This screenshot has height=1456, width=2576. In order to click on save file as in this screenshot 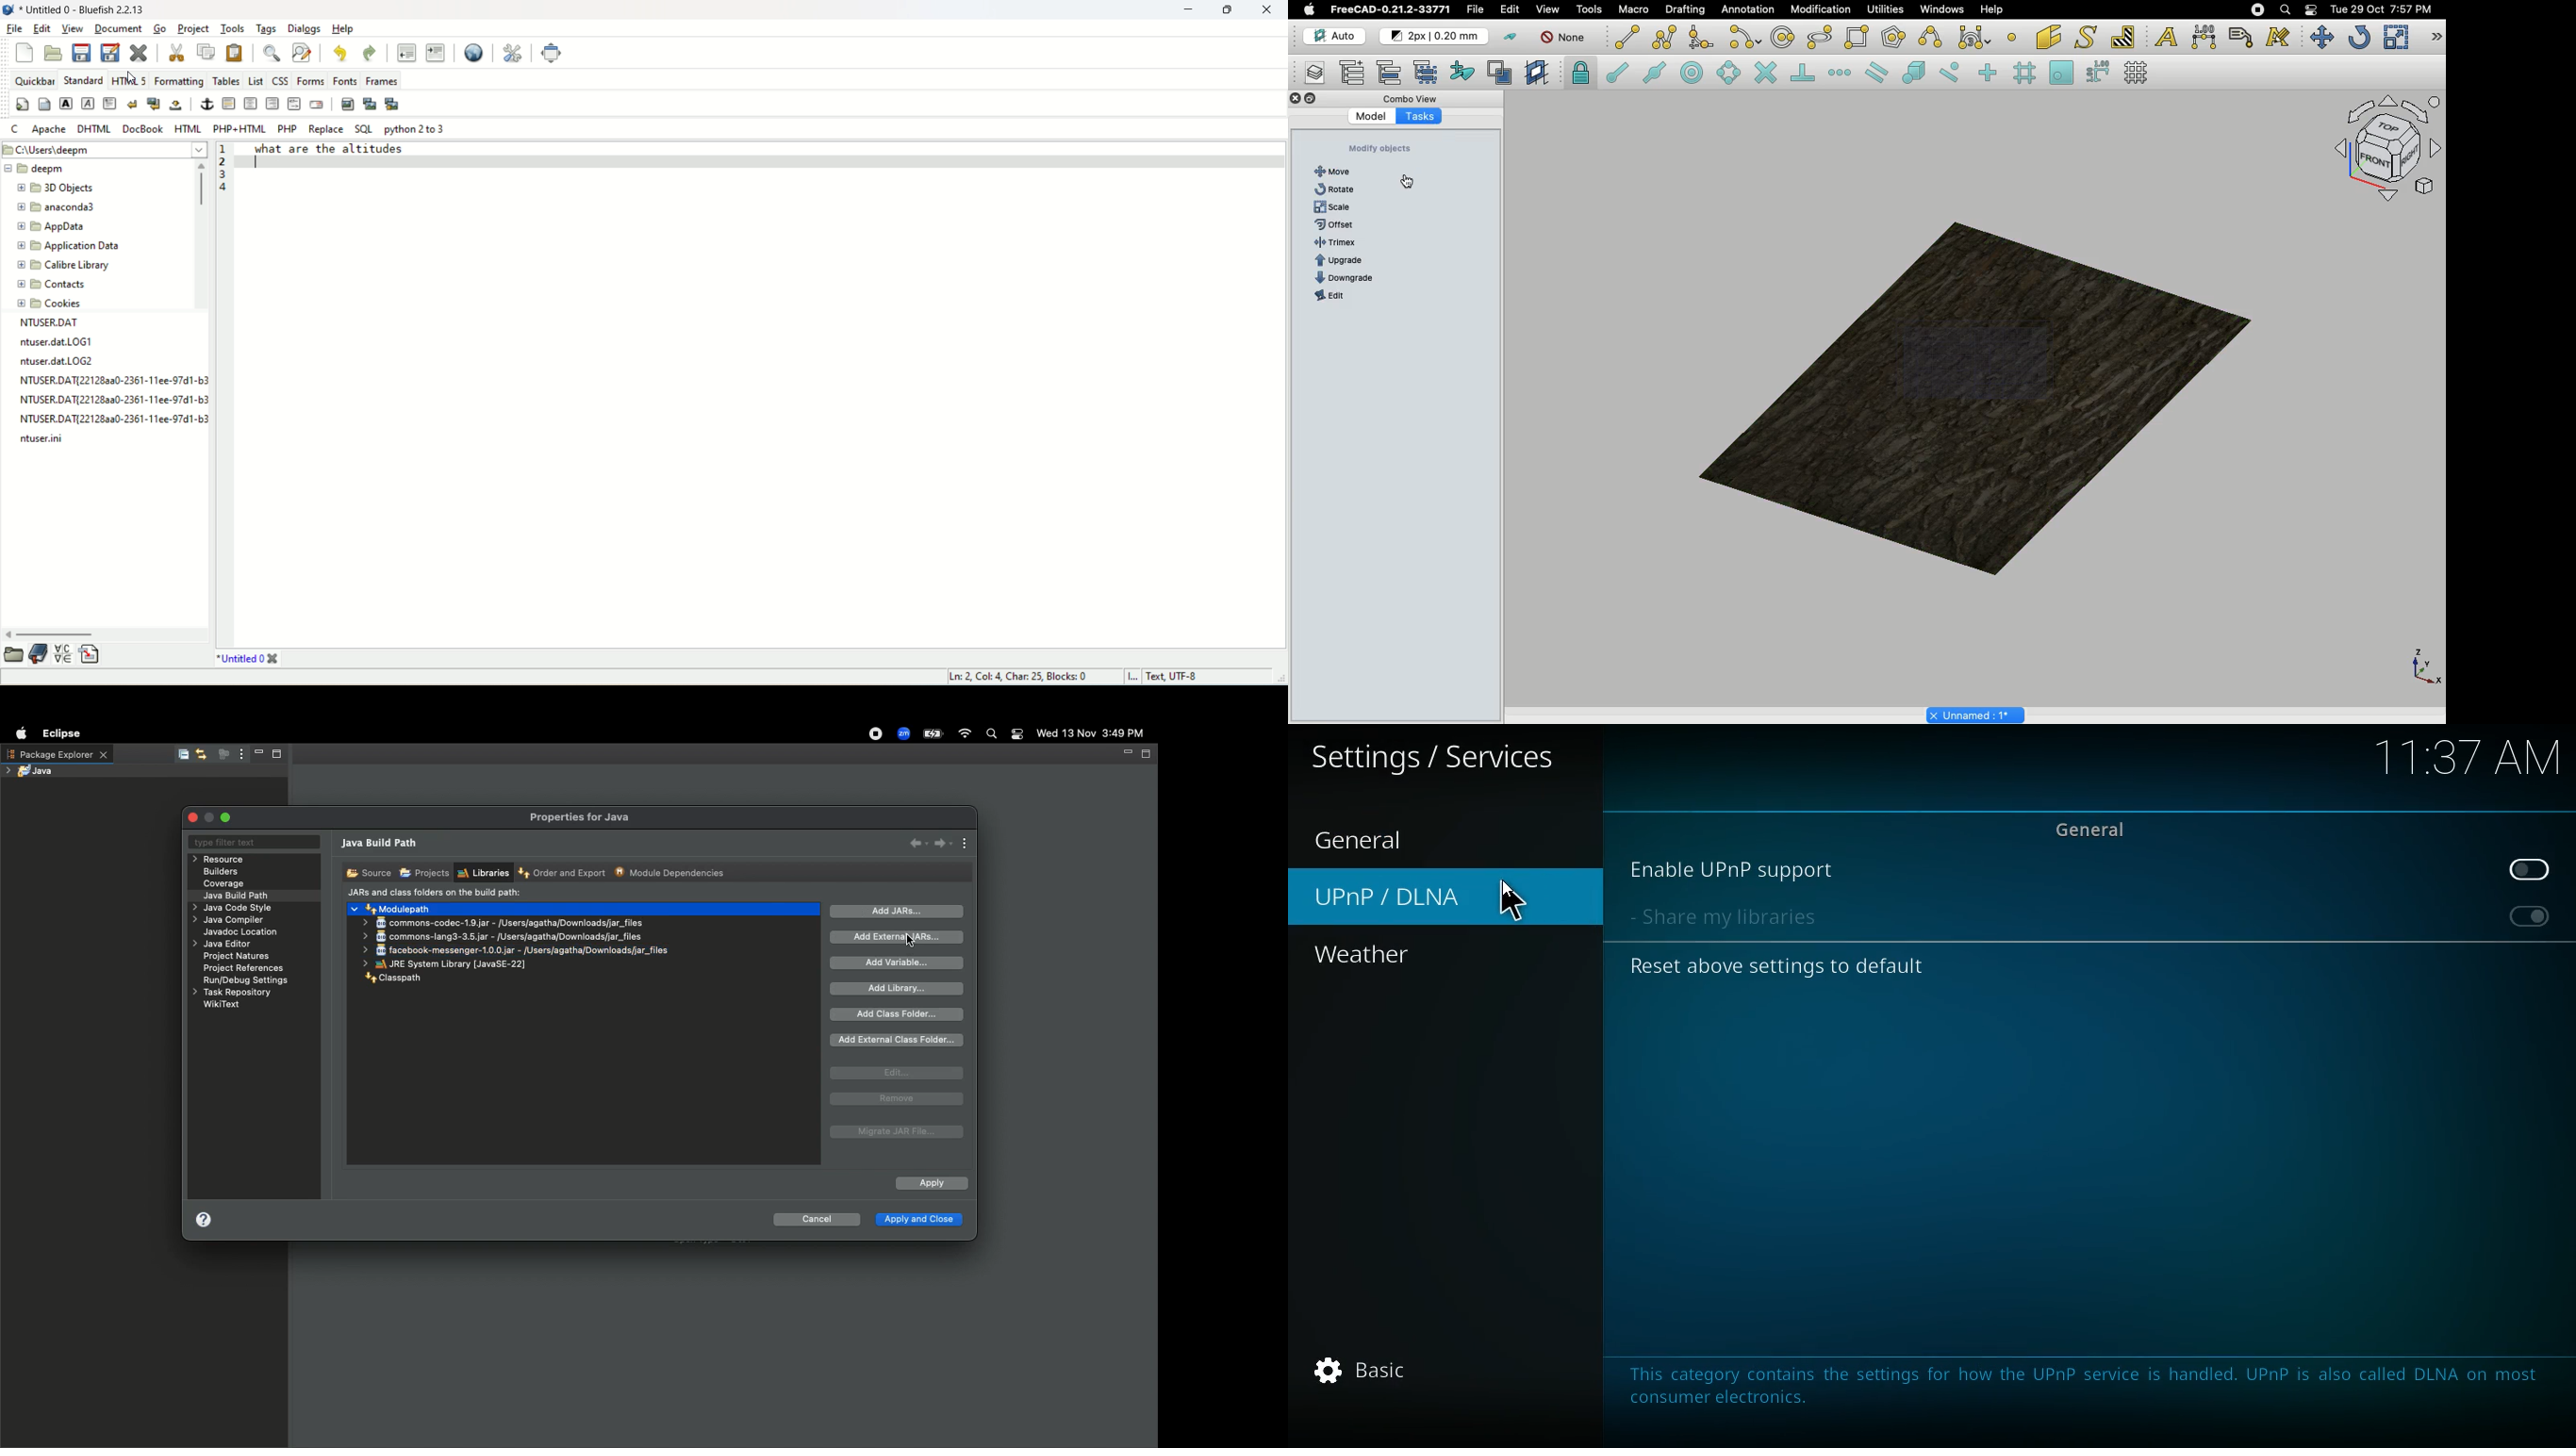, I will do `click(112, 53)`.